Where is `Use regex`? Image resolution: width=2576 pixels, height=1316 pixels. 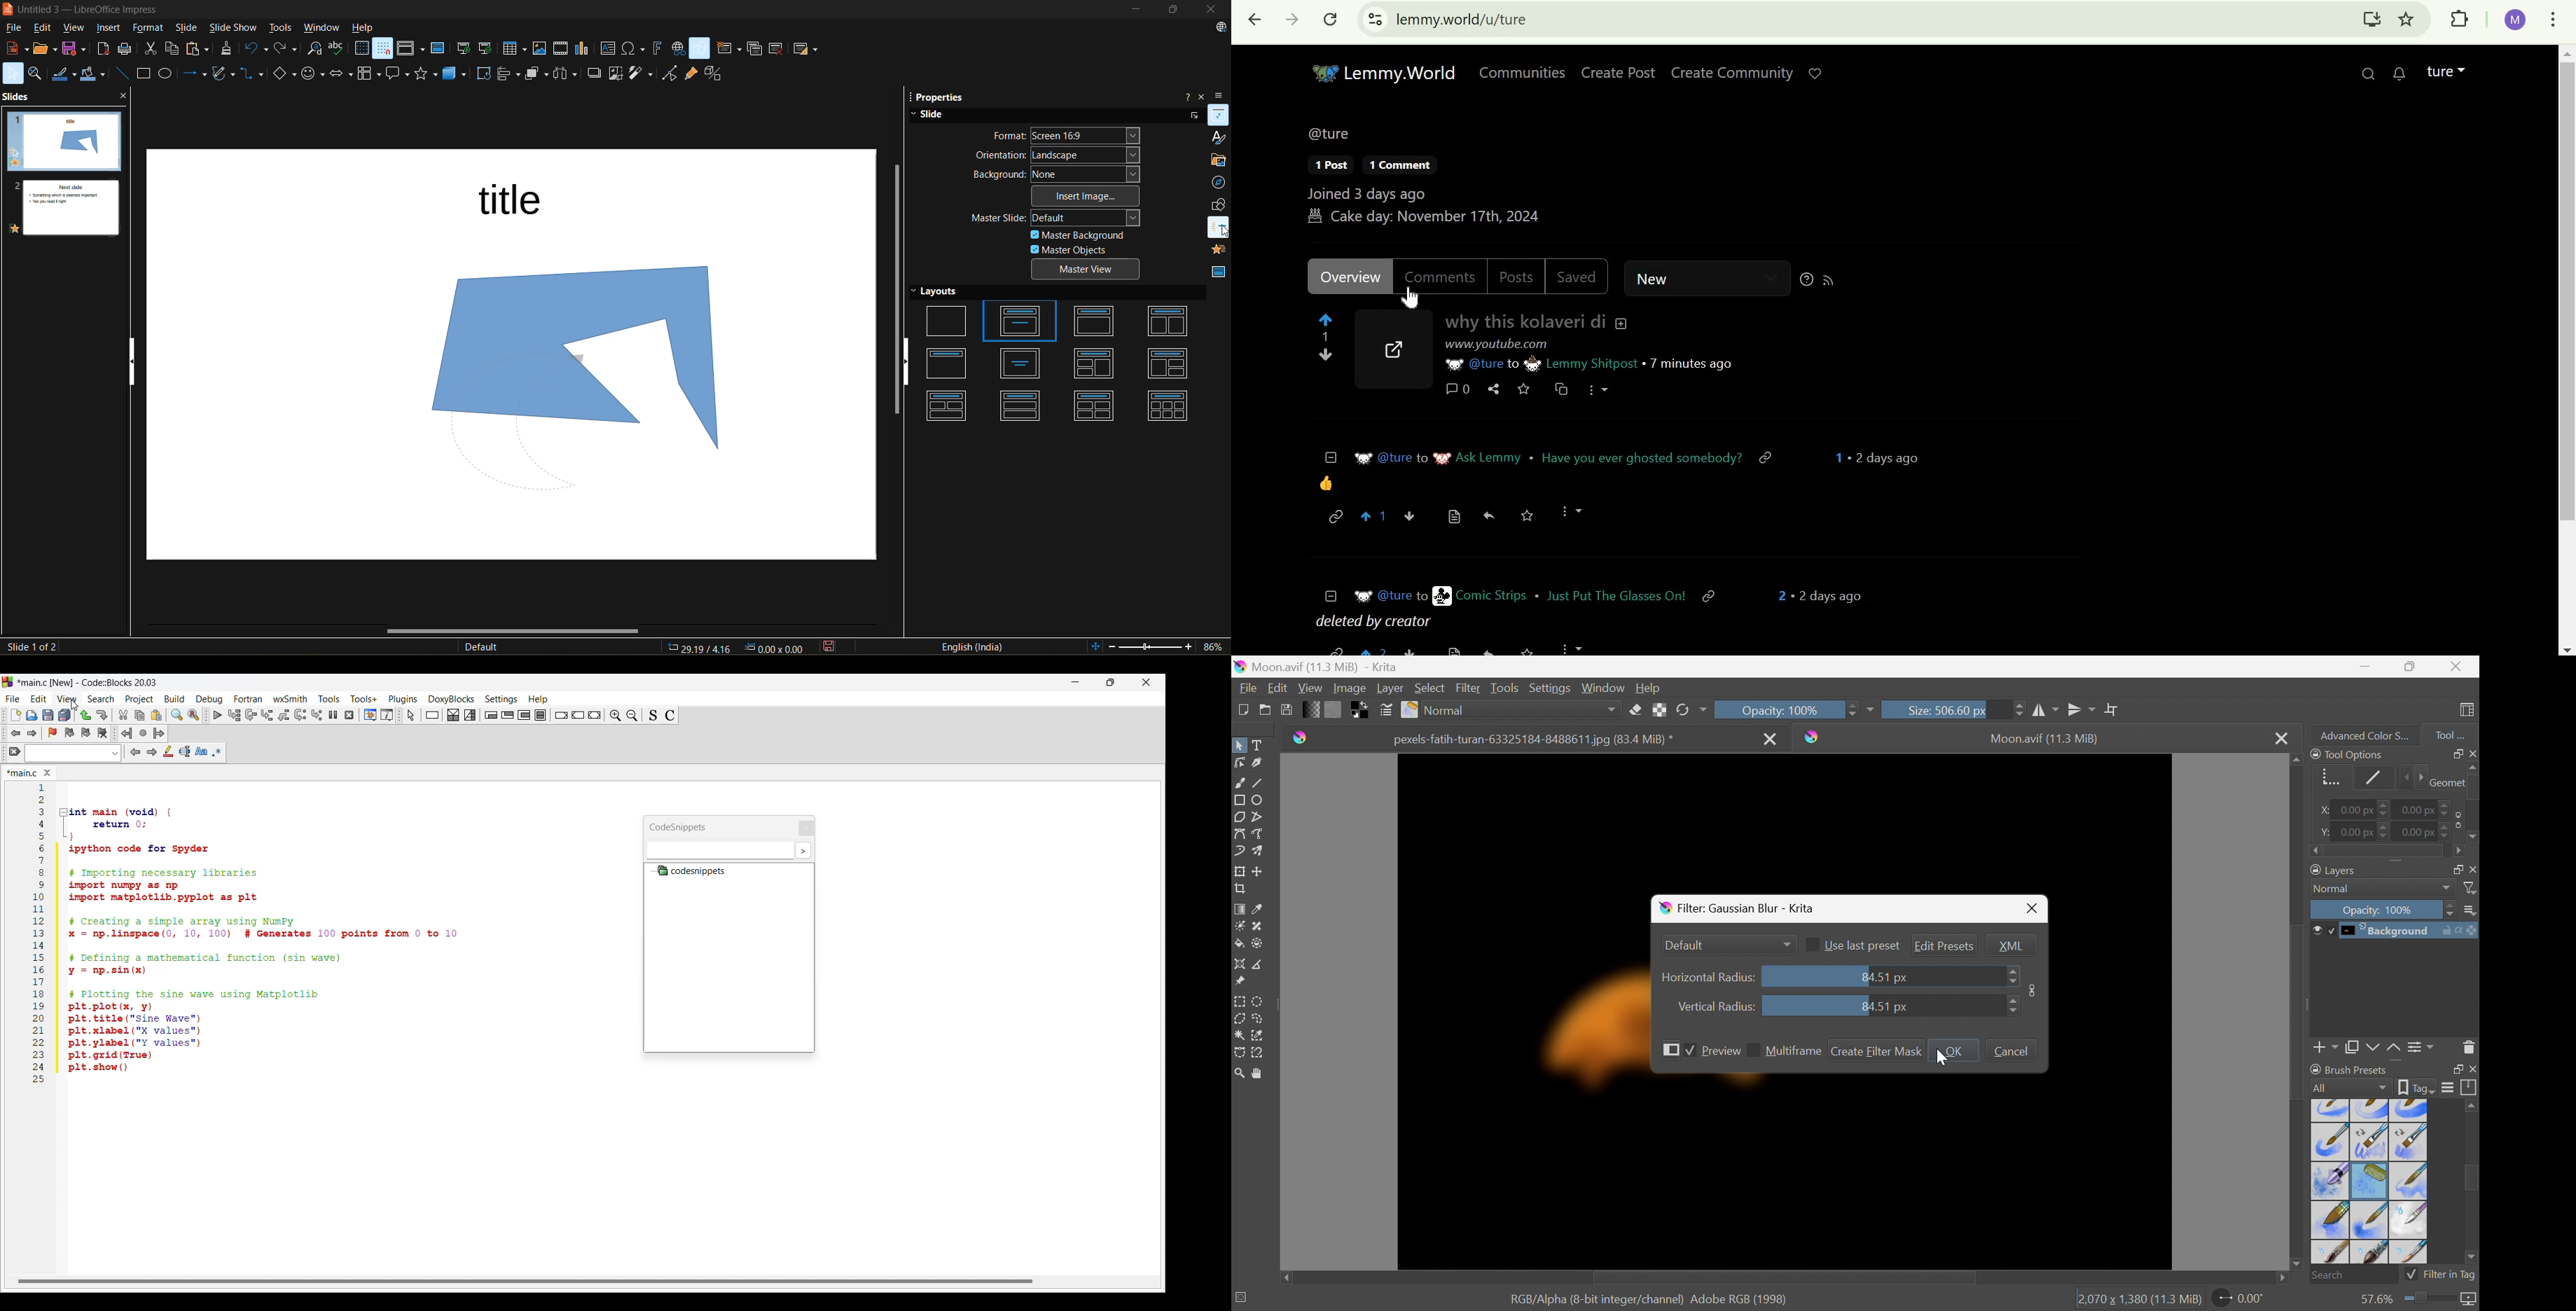 Use regex is located at coordinates (217, 753).